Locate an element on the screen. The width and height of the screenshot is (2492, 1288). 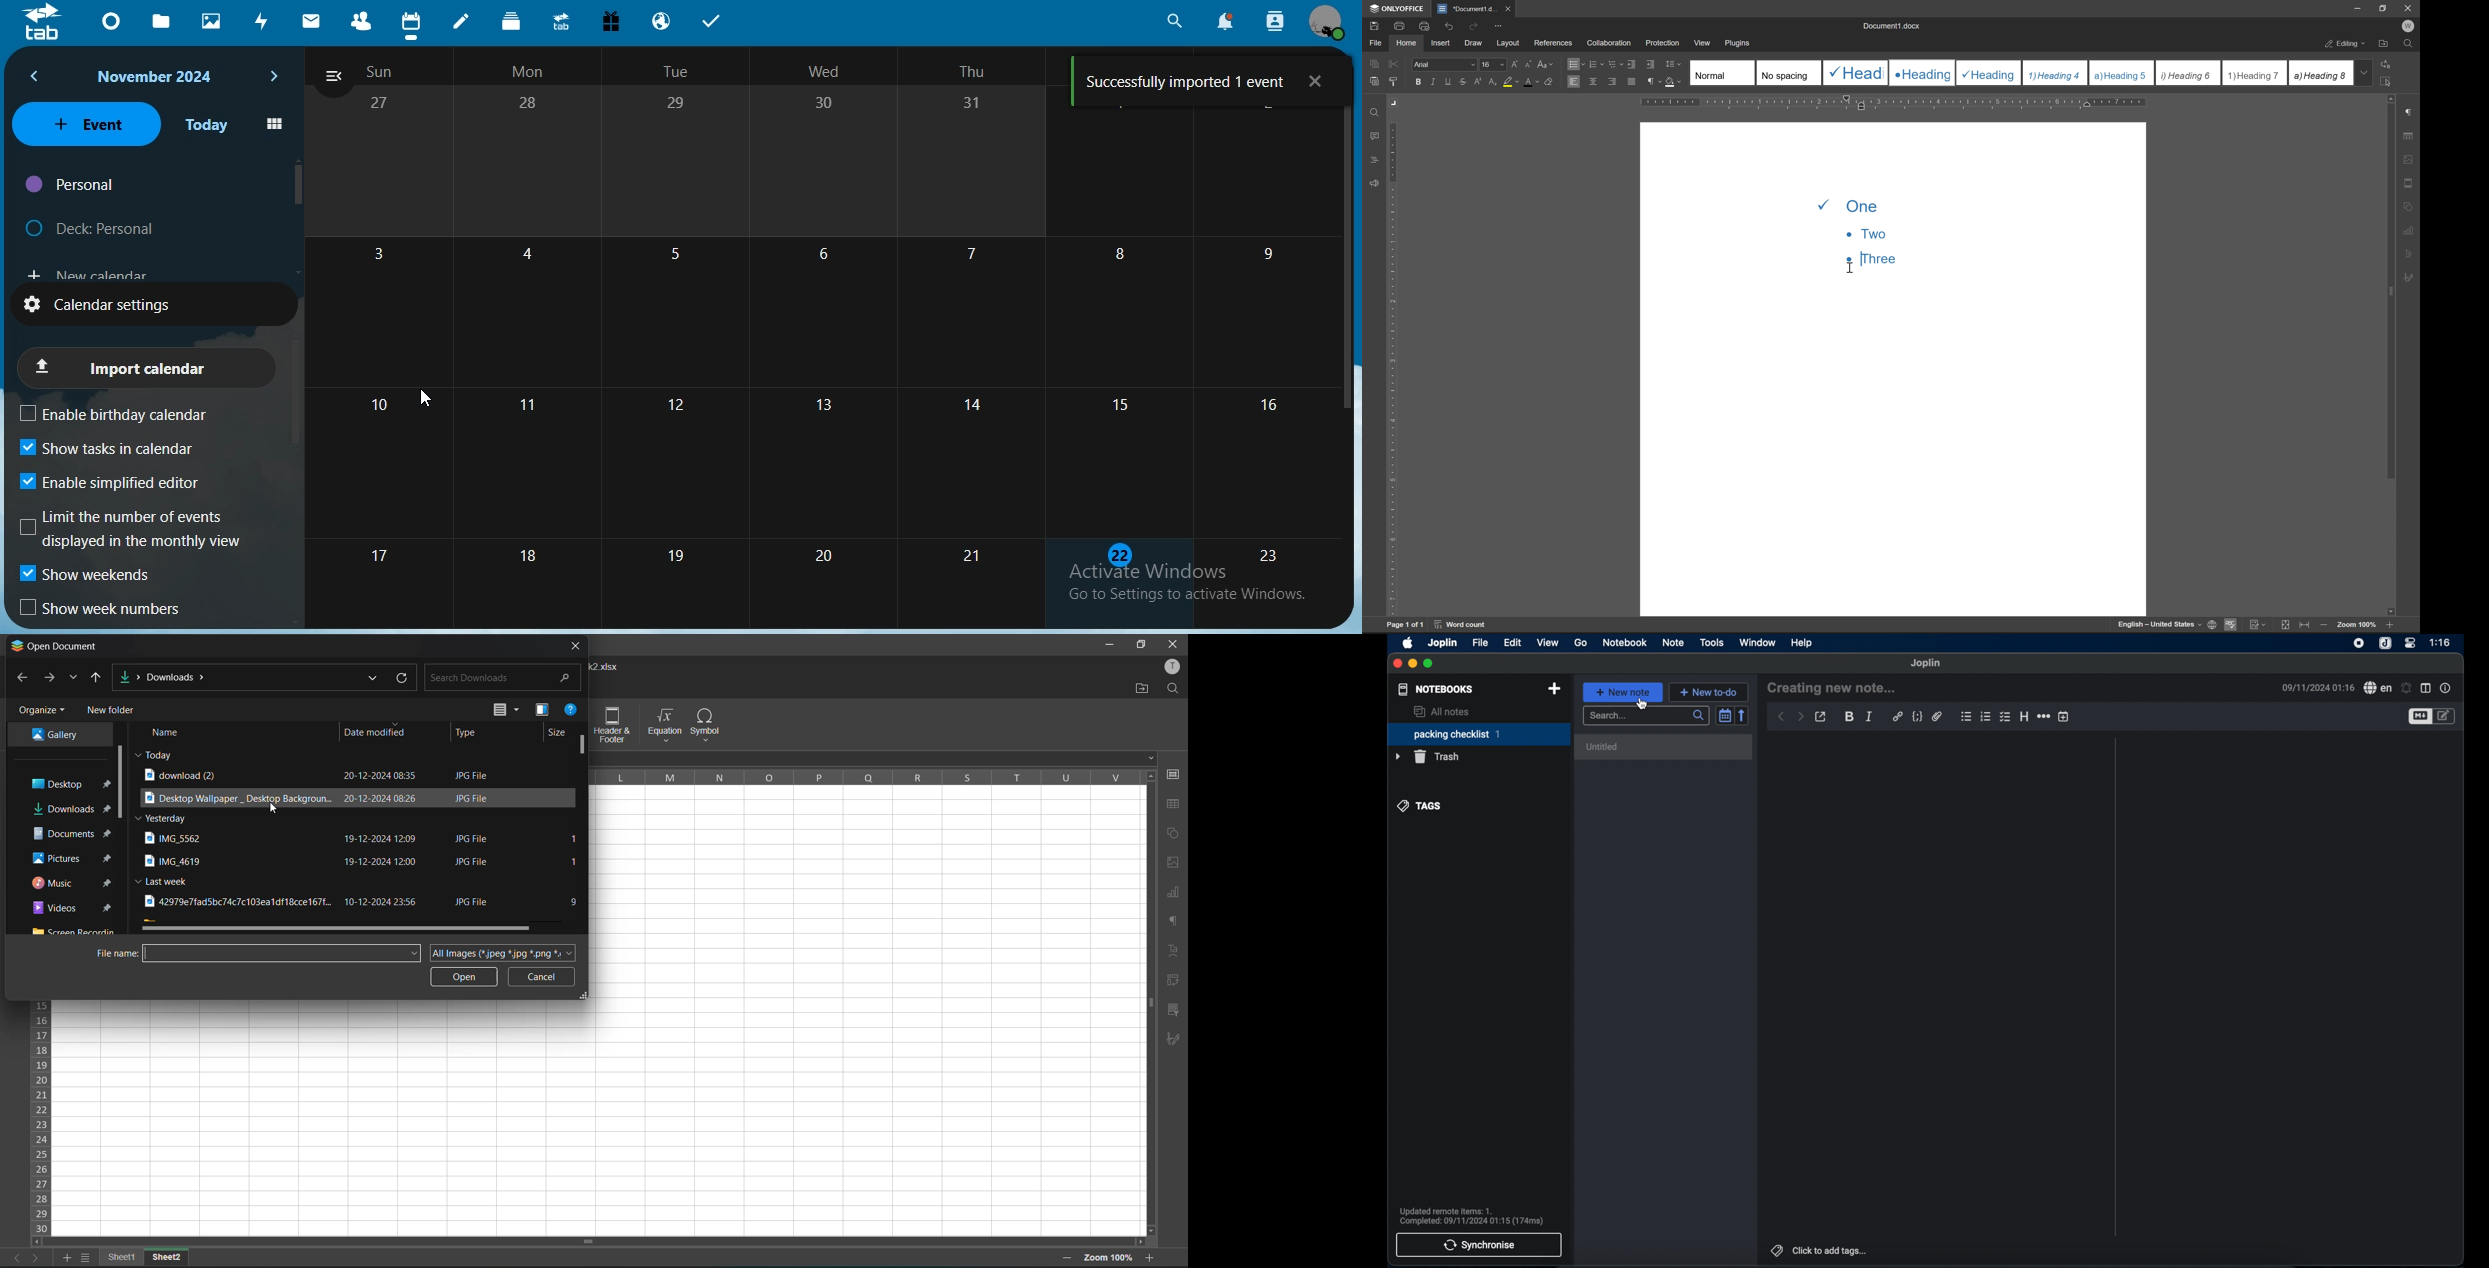
Line spacing is located at coordinates (1677, 64).